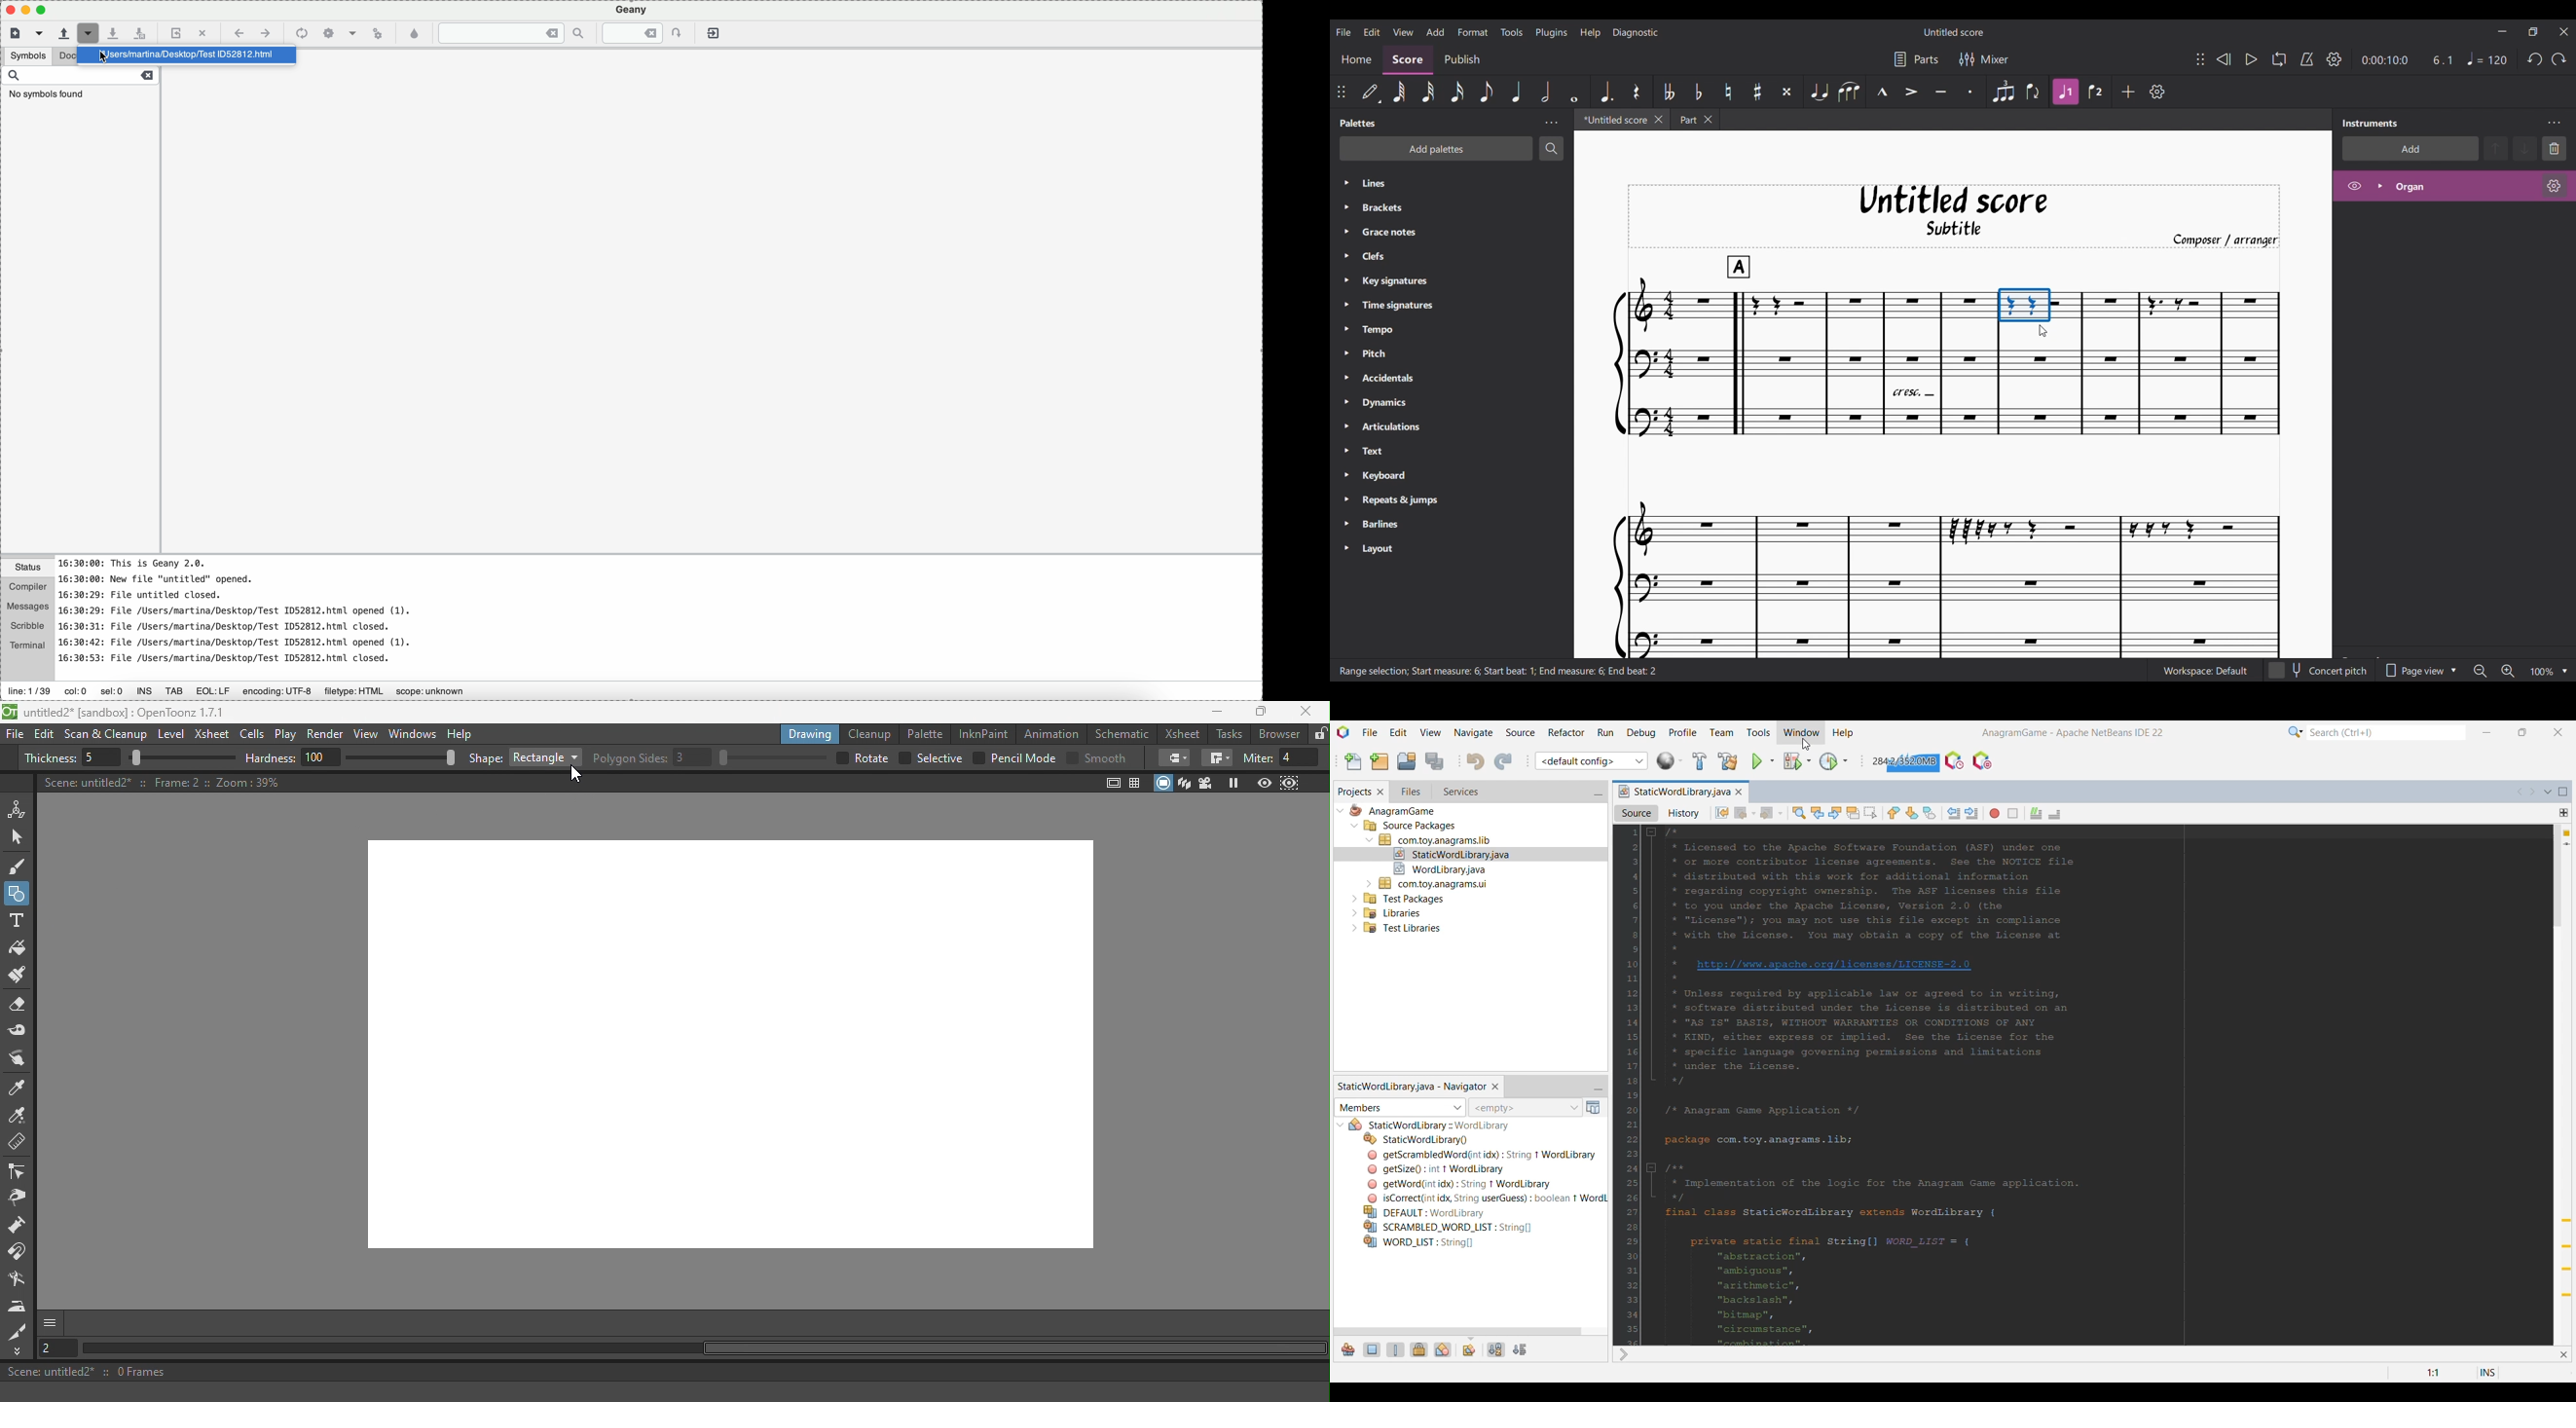 This screenshot has width=2576, height=1428. Describe the element at coordinates (1520, 1350) in the screenshot. I see `Sort by source` at that location.